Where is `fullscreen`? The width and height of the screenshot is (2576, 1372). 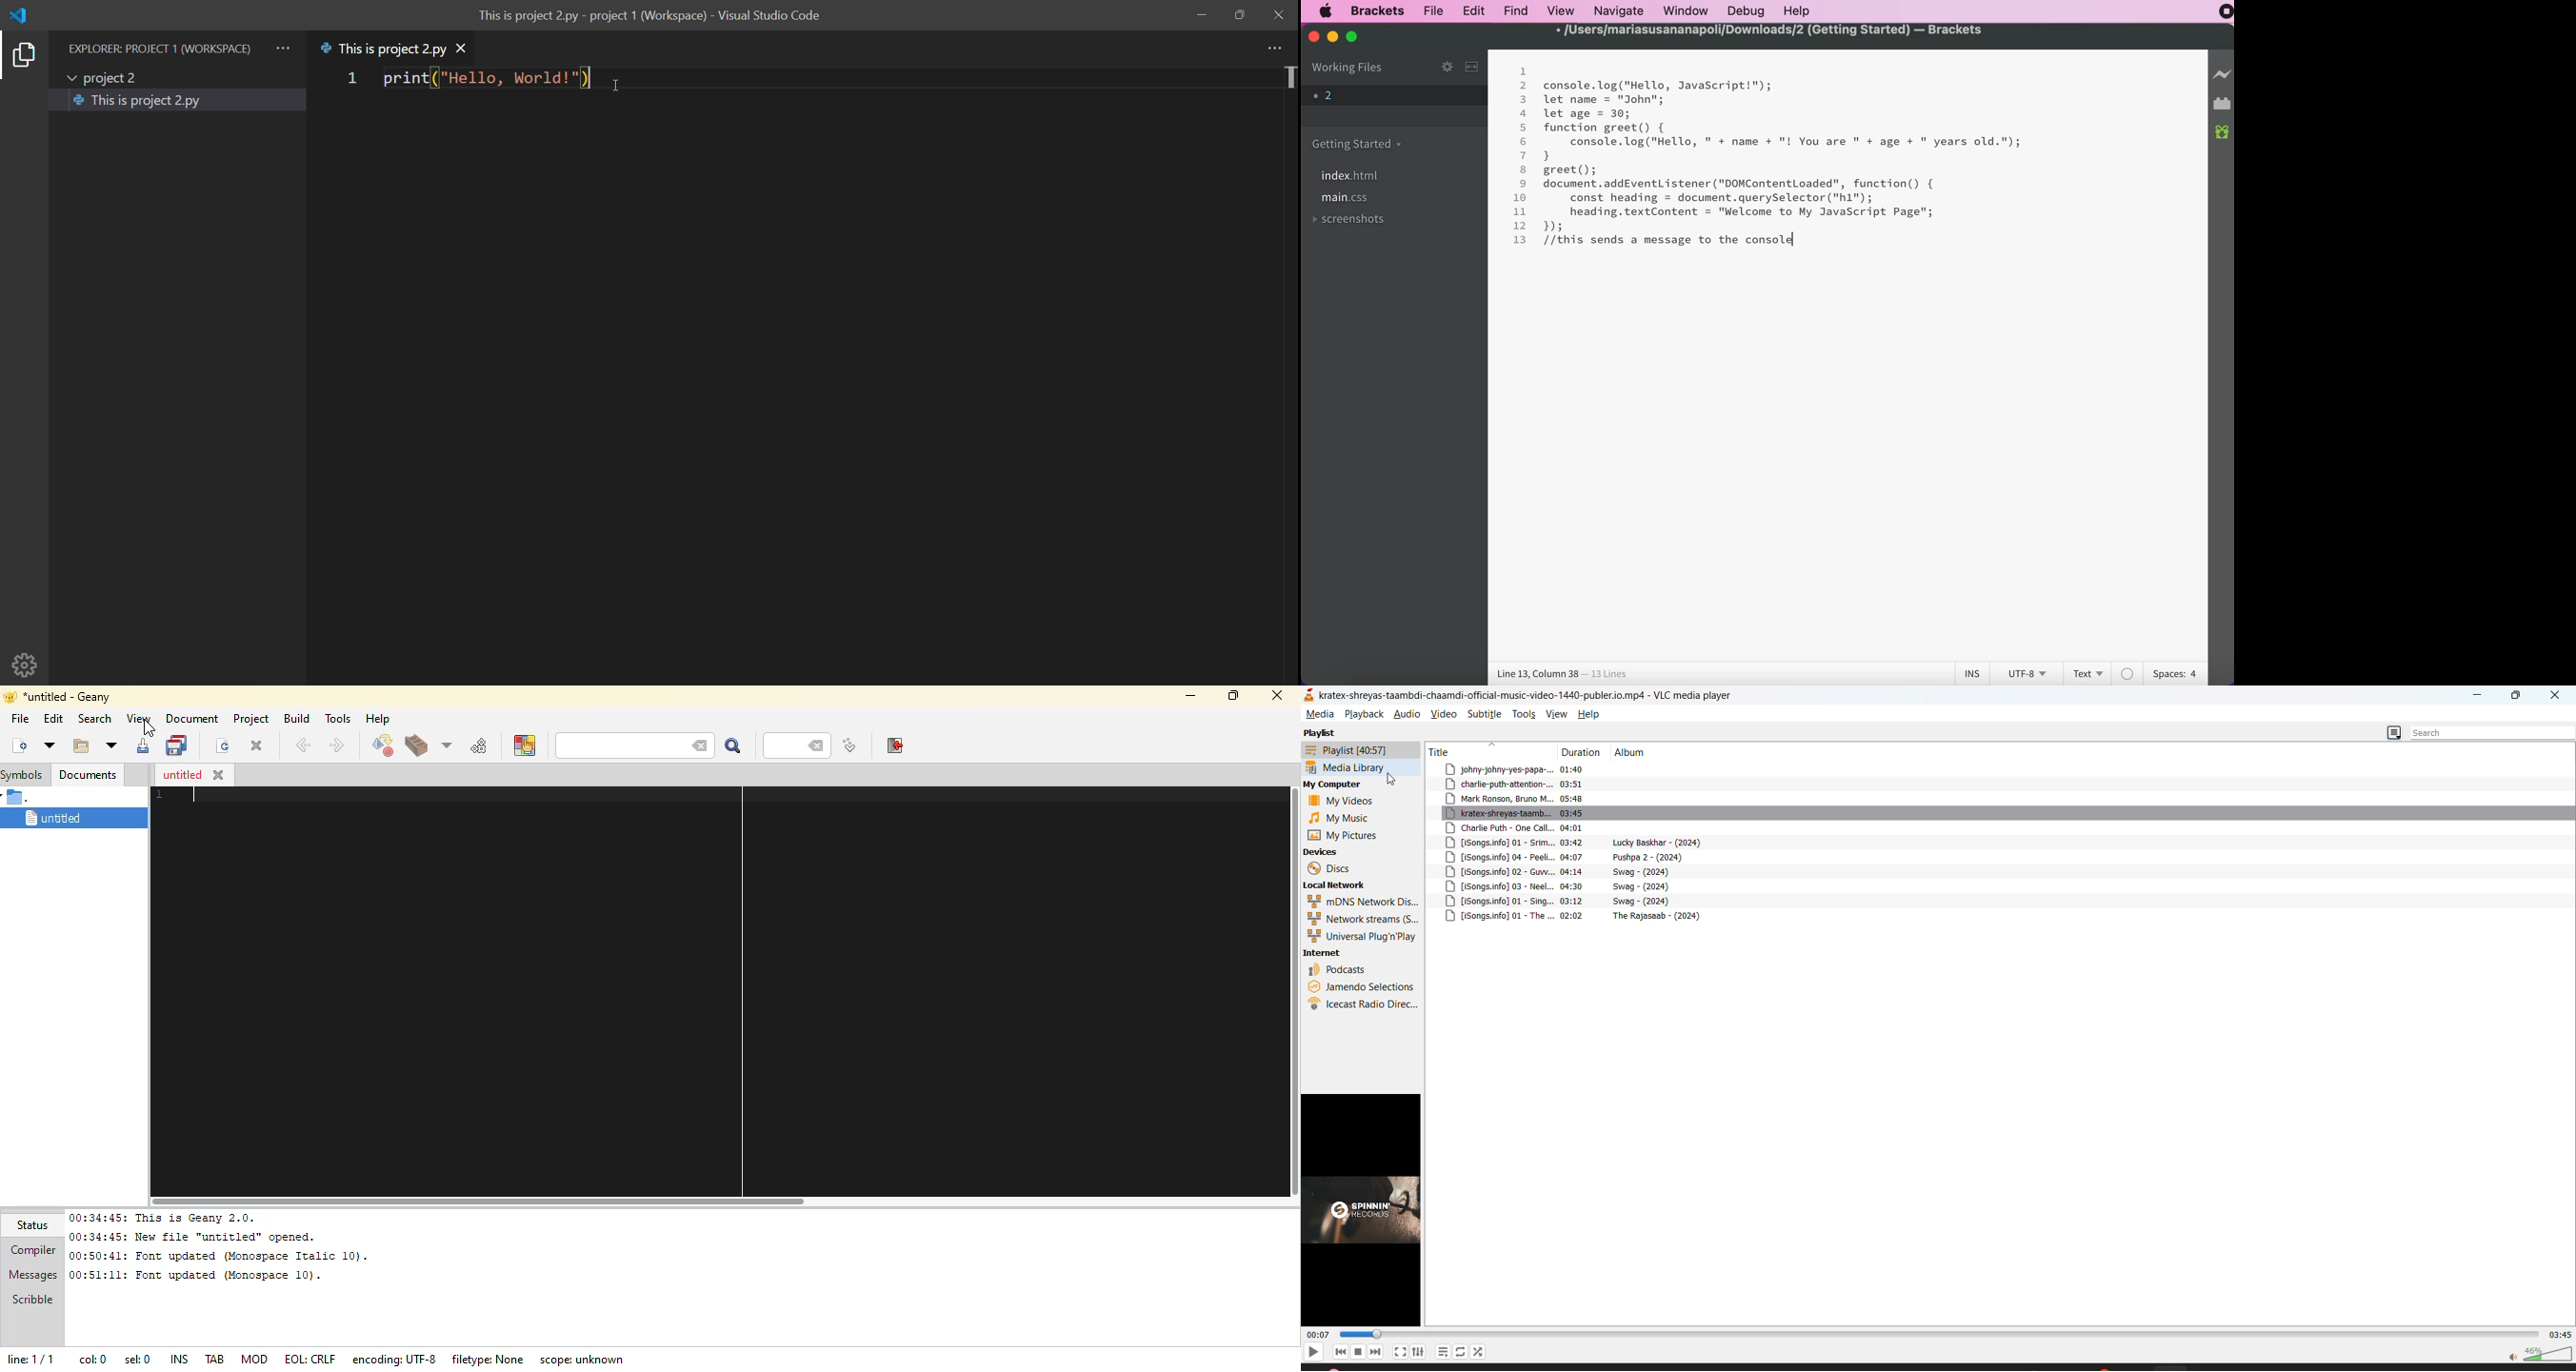
fullscreen is located at coordinates (1399, 1352).